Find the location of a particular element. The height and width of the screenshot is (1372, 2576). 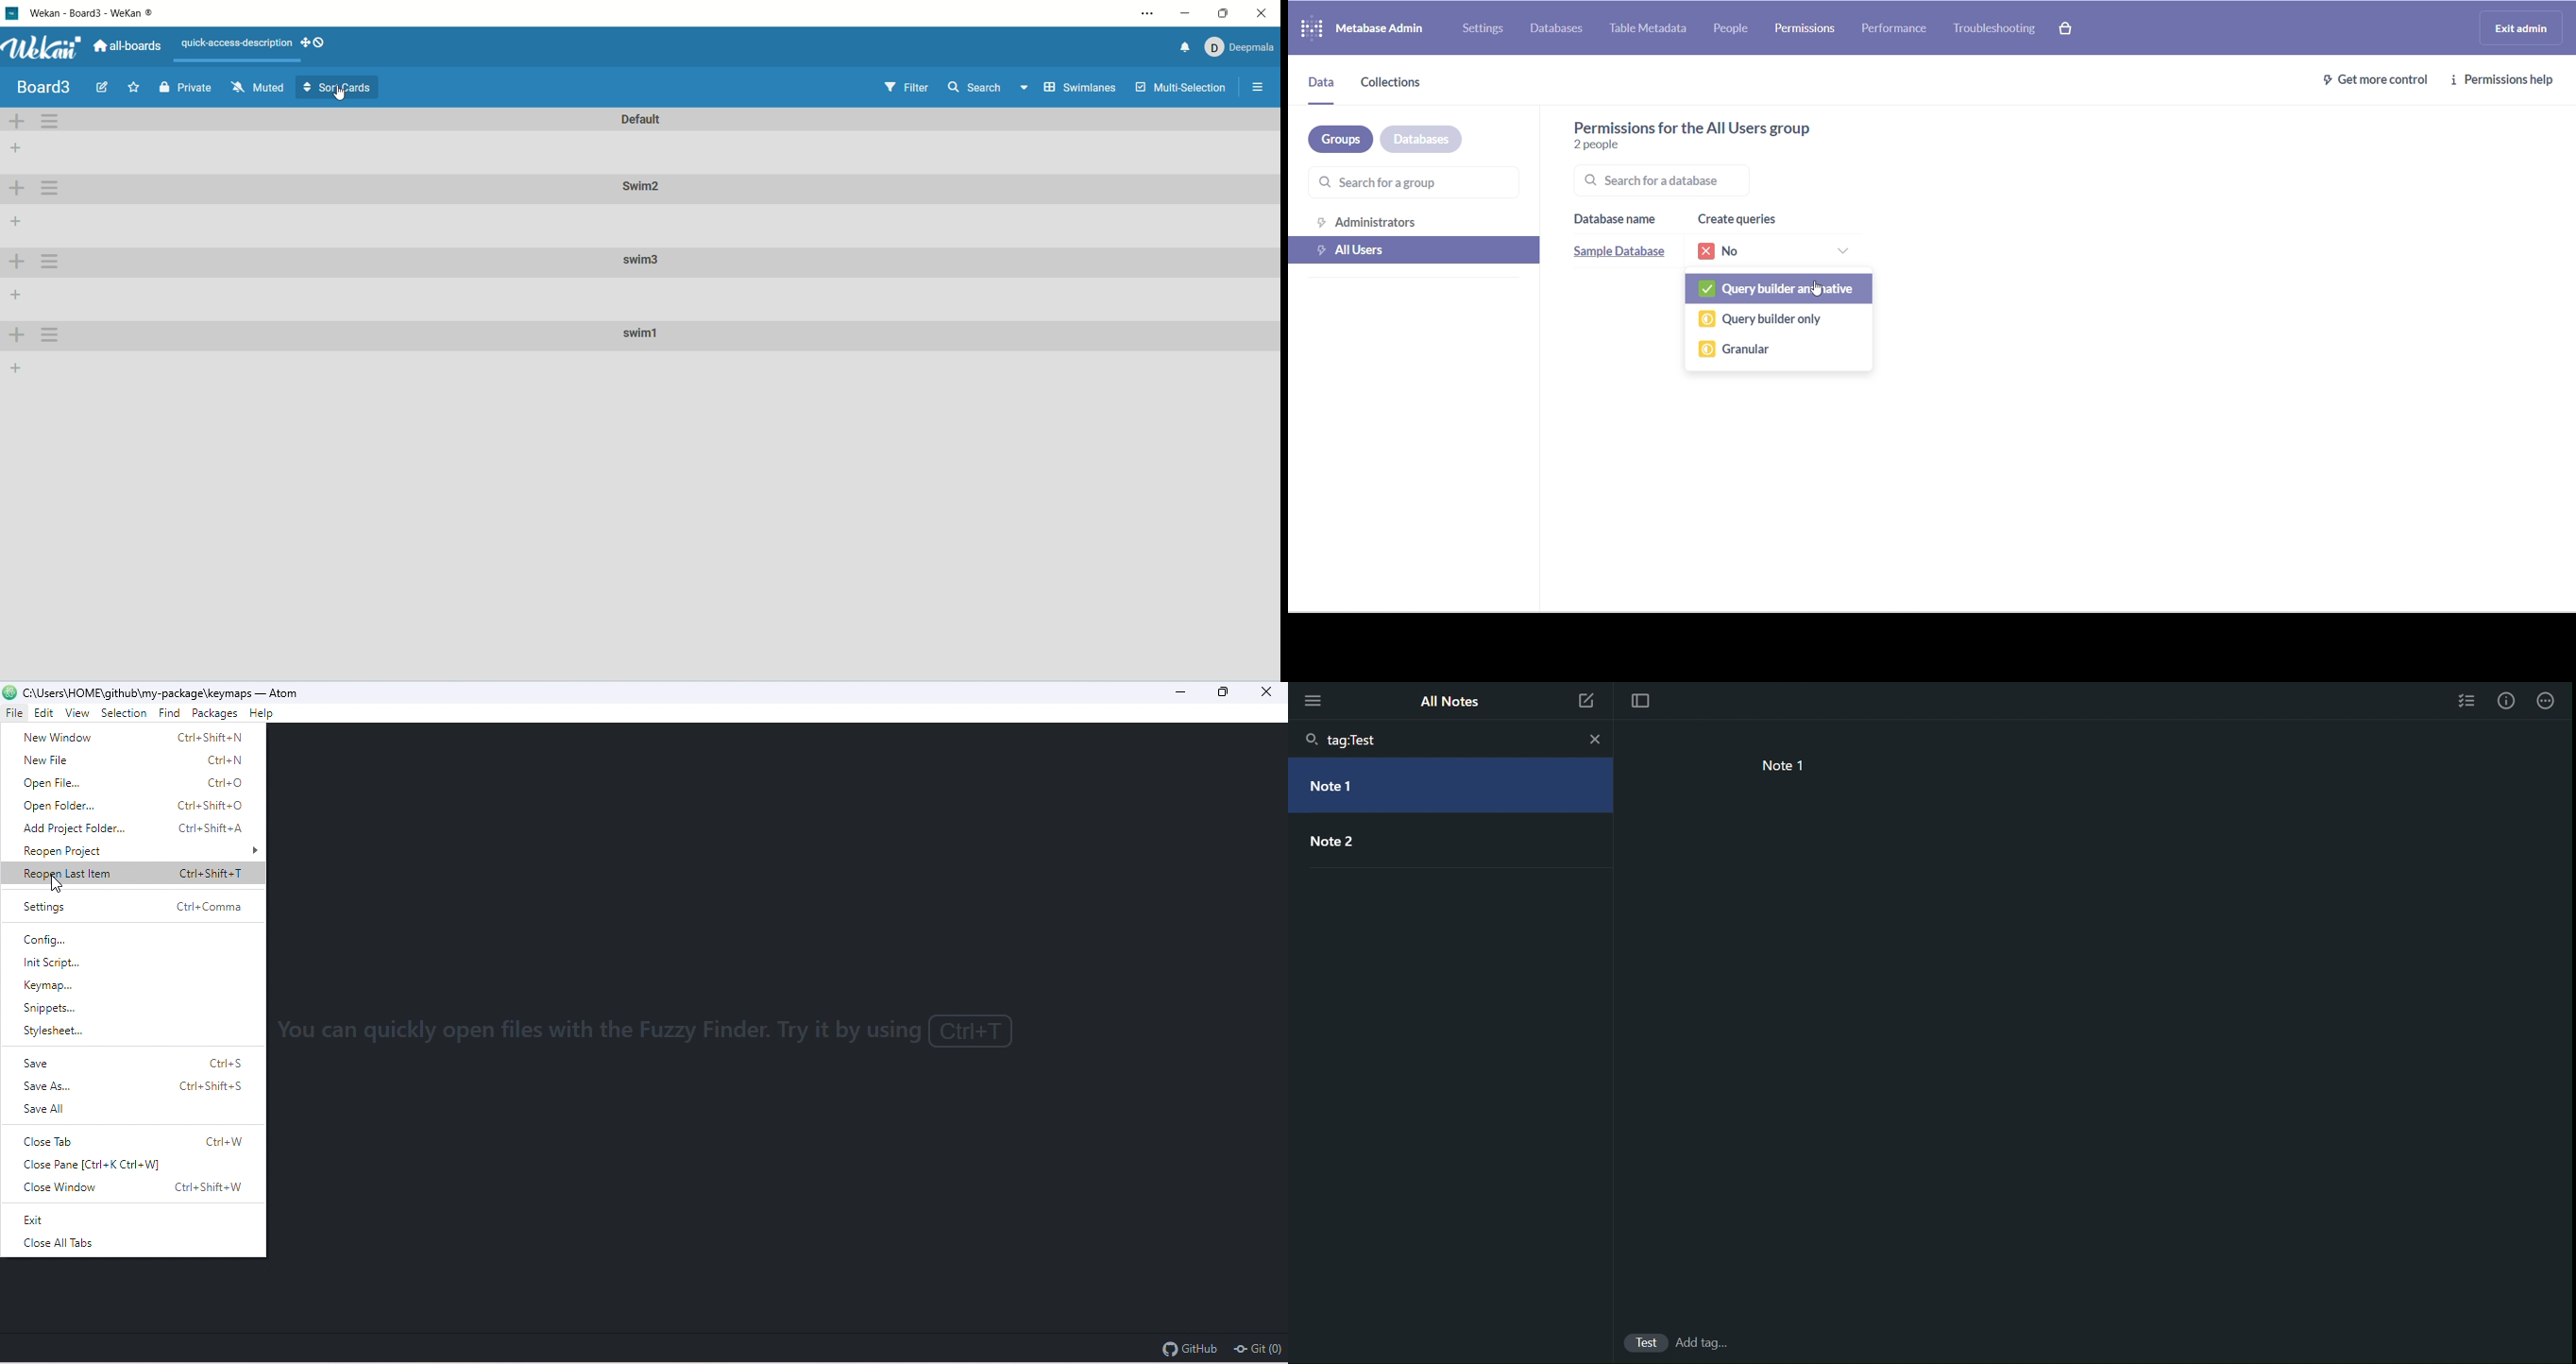

maximize is located at coordinates (1225, 12).